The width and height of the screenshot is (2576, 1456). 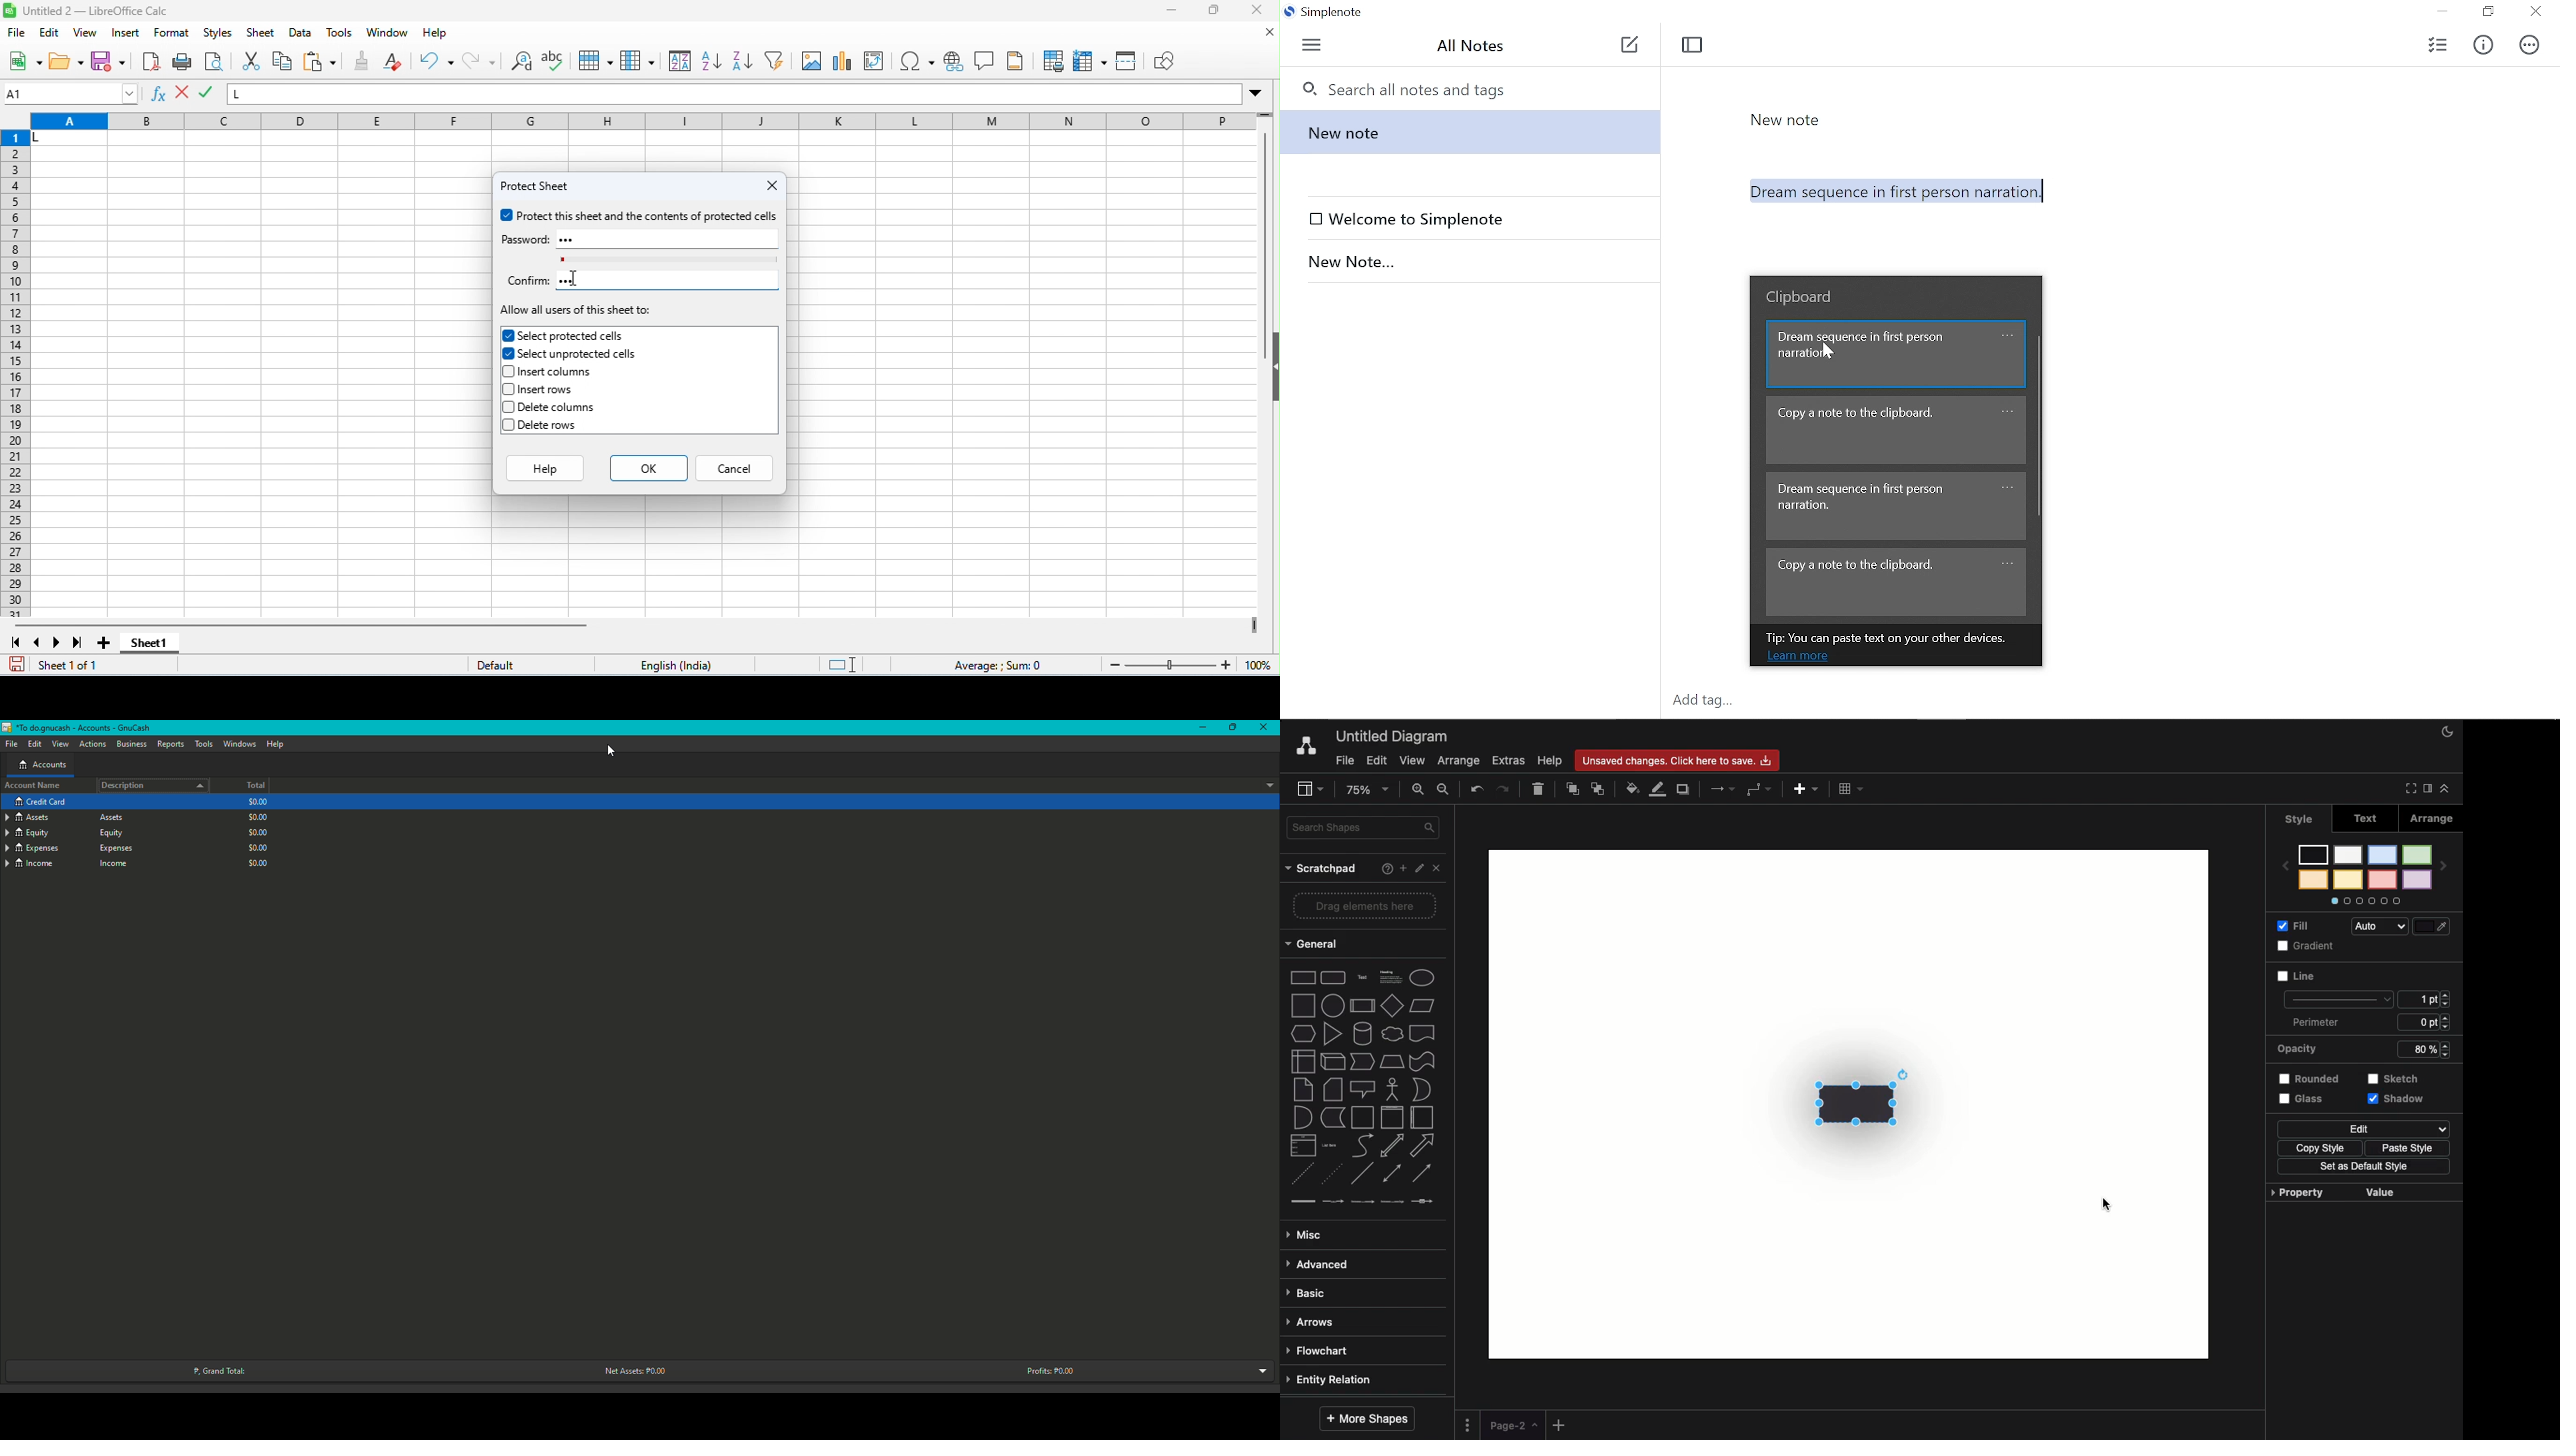 What do you see at coordinates (1301, 1033) in the screenshot?
I see `hexagon` at bounding box center [1301, 1033].